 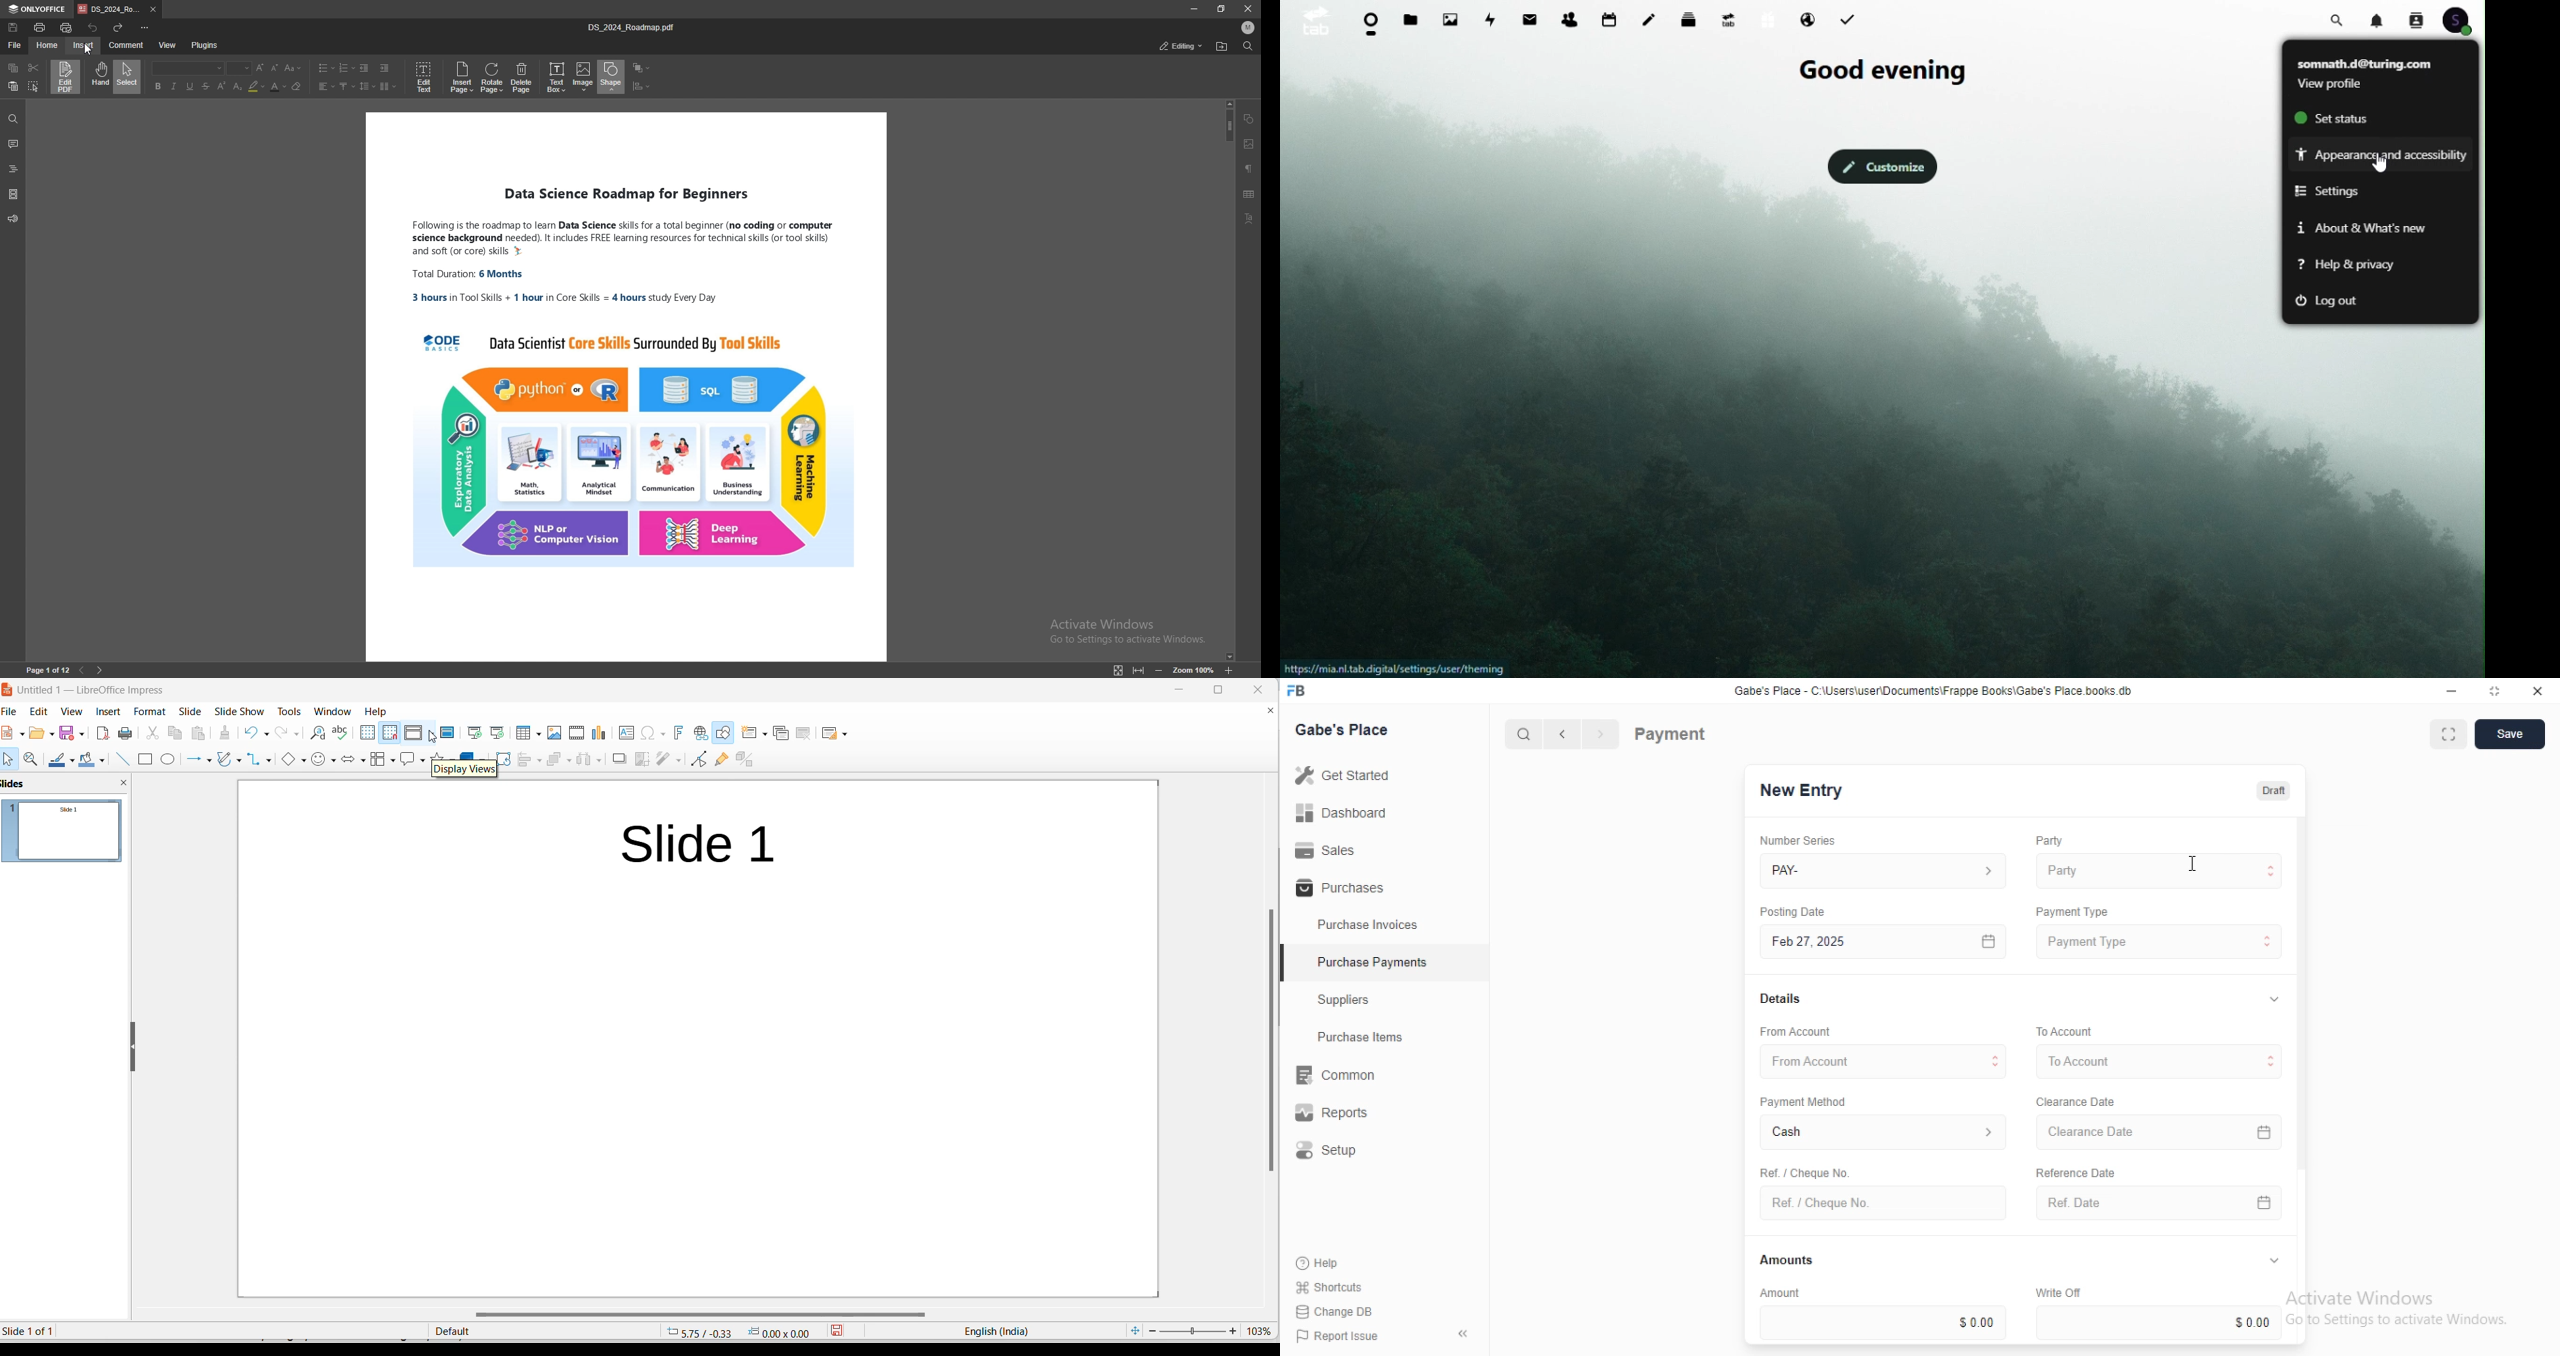 I want to click on resize, so click(x=2493, y=691).